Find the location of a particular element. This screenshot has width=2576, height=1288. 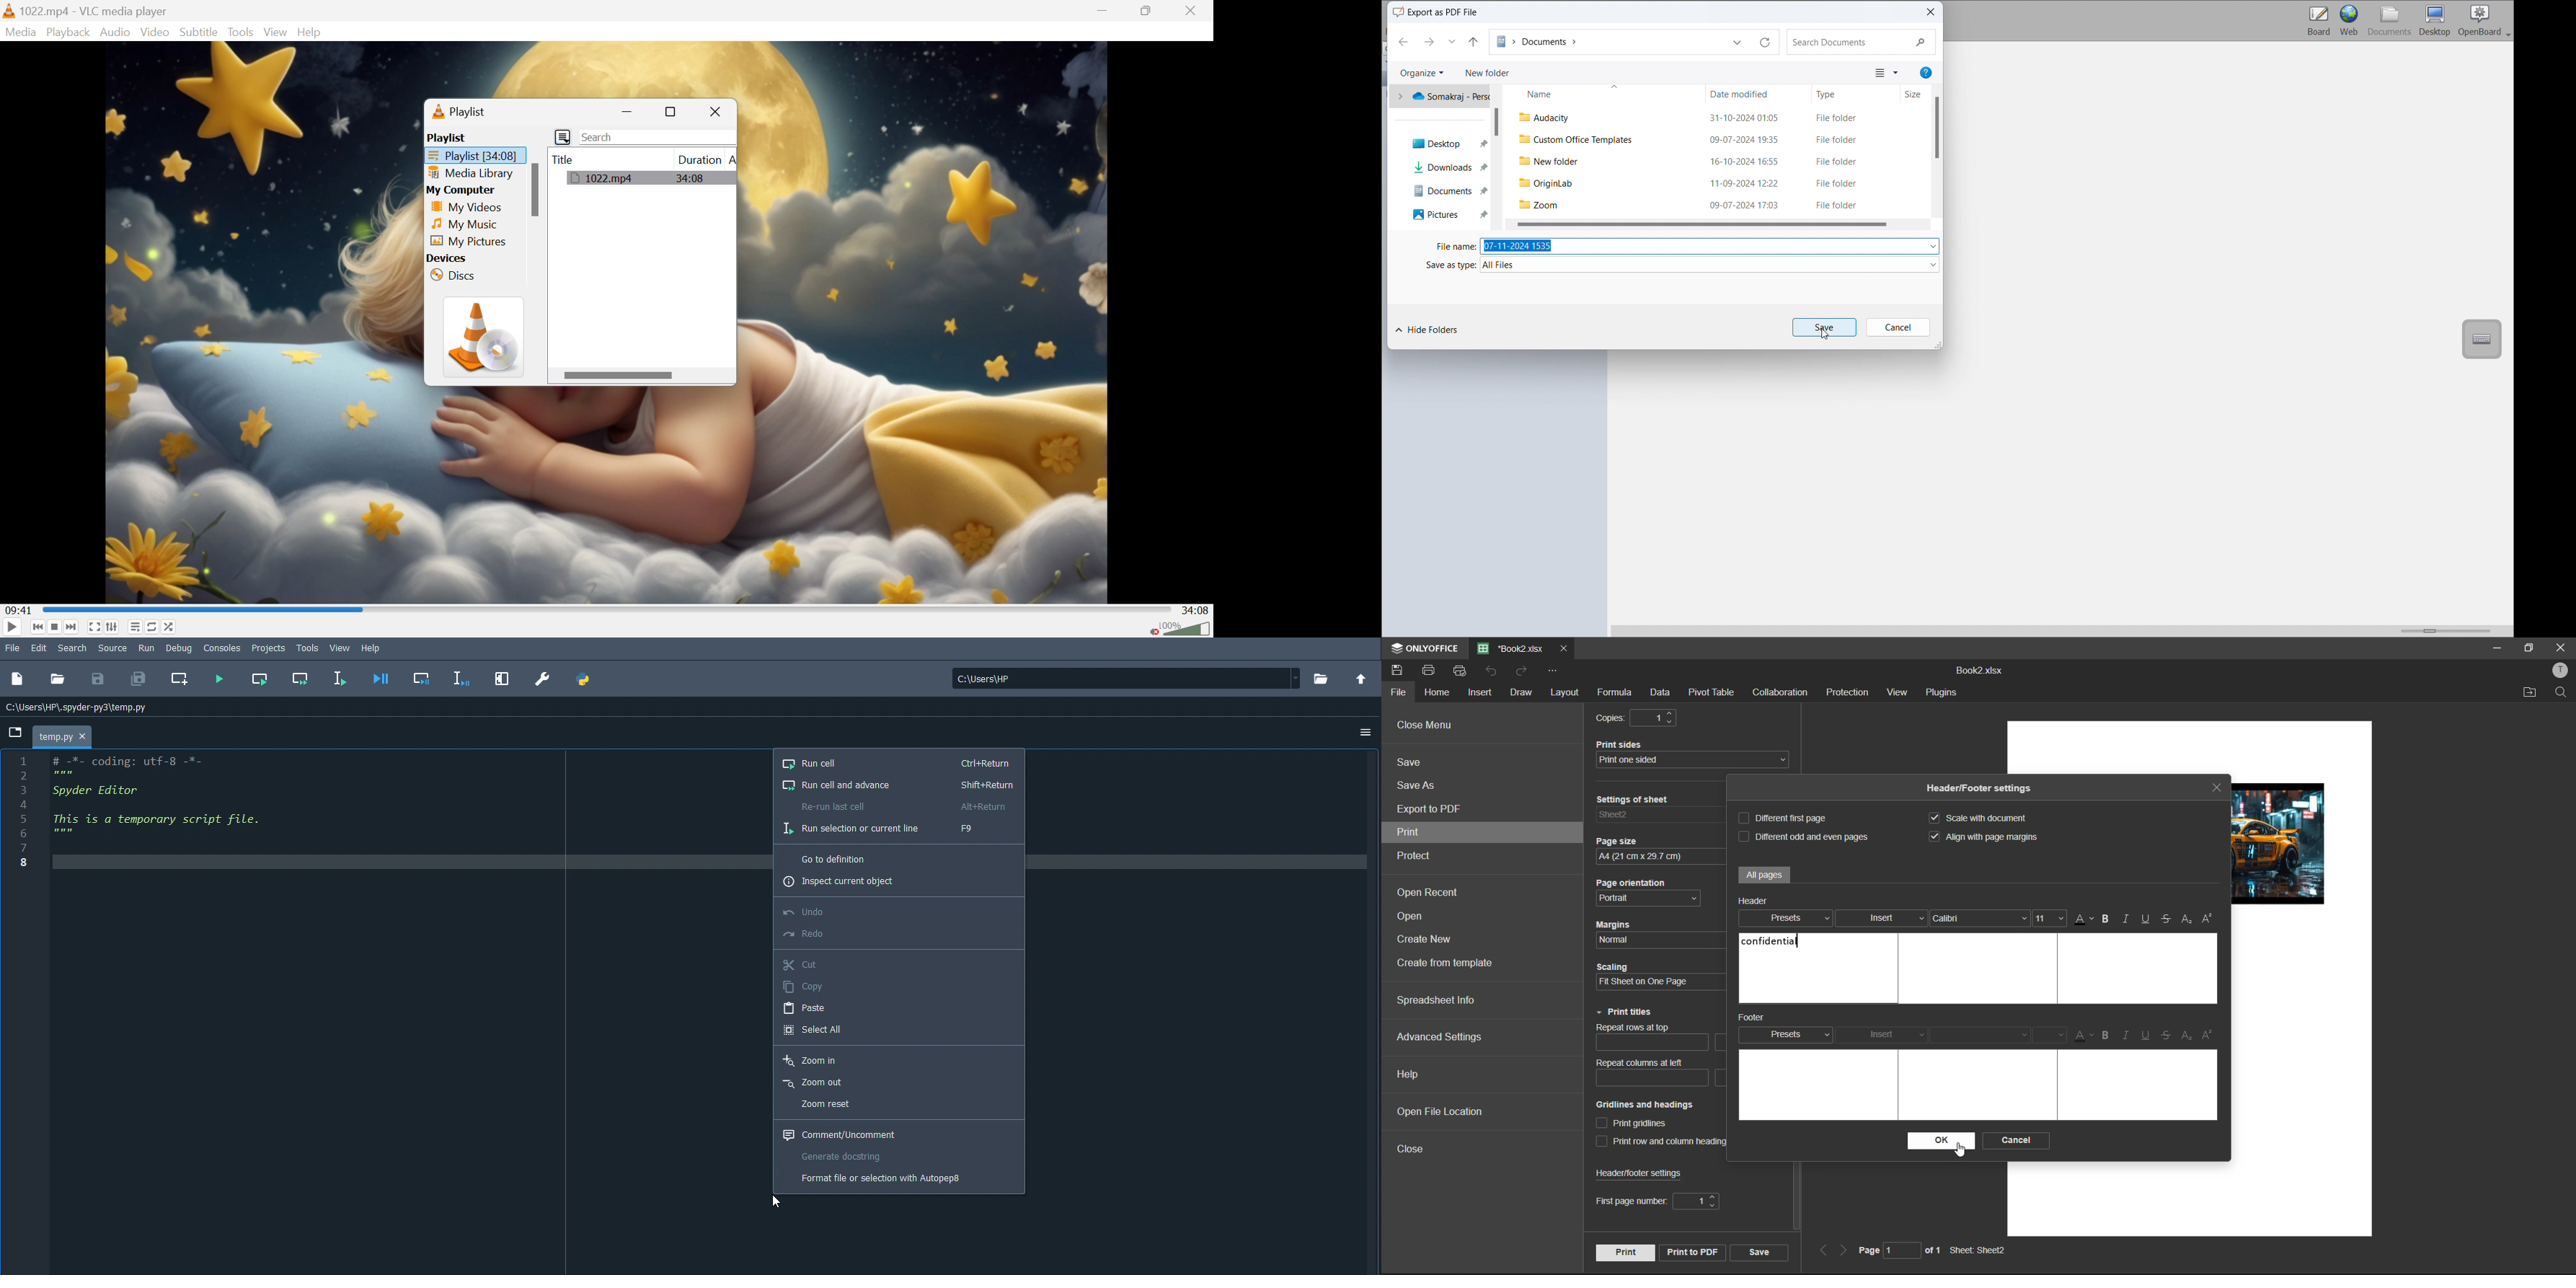

save is located at coordinates (1758, 1251).